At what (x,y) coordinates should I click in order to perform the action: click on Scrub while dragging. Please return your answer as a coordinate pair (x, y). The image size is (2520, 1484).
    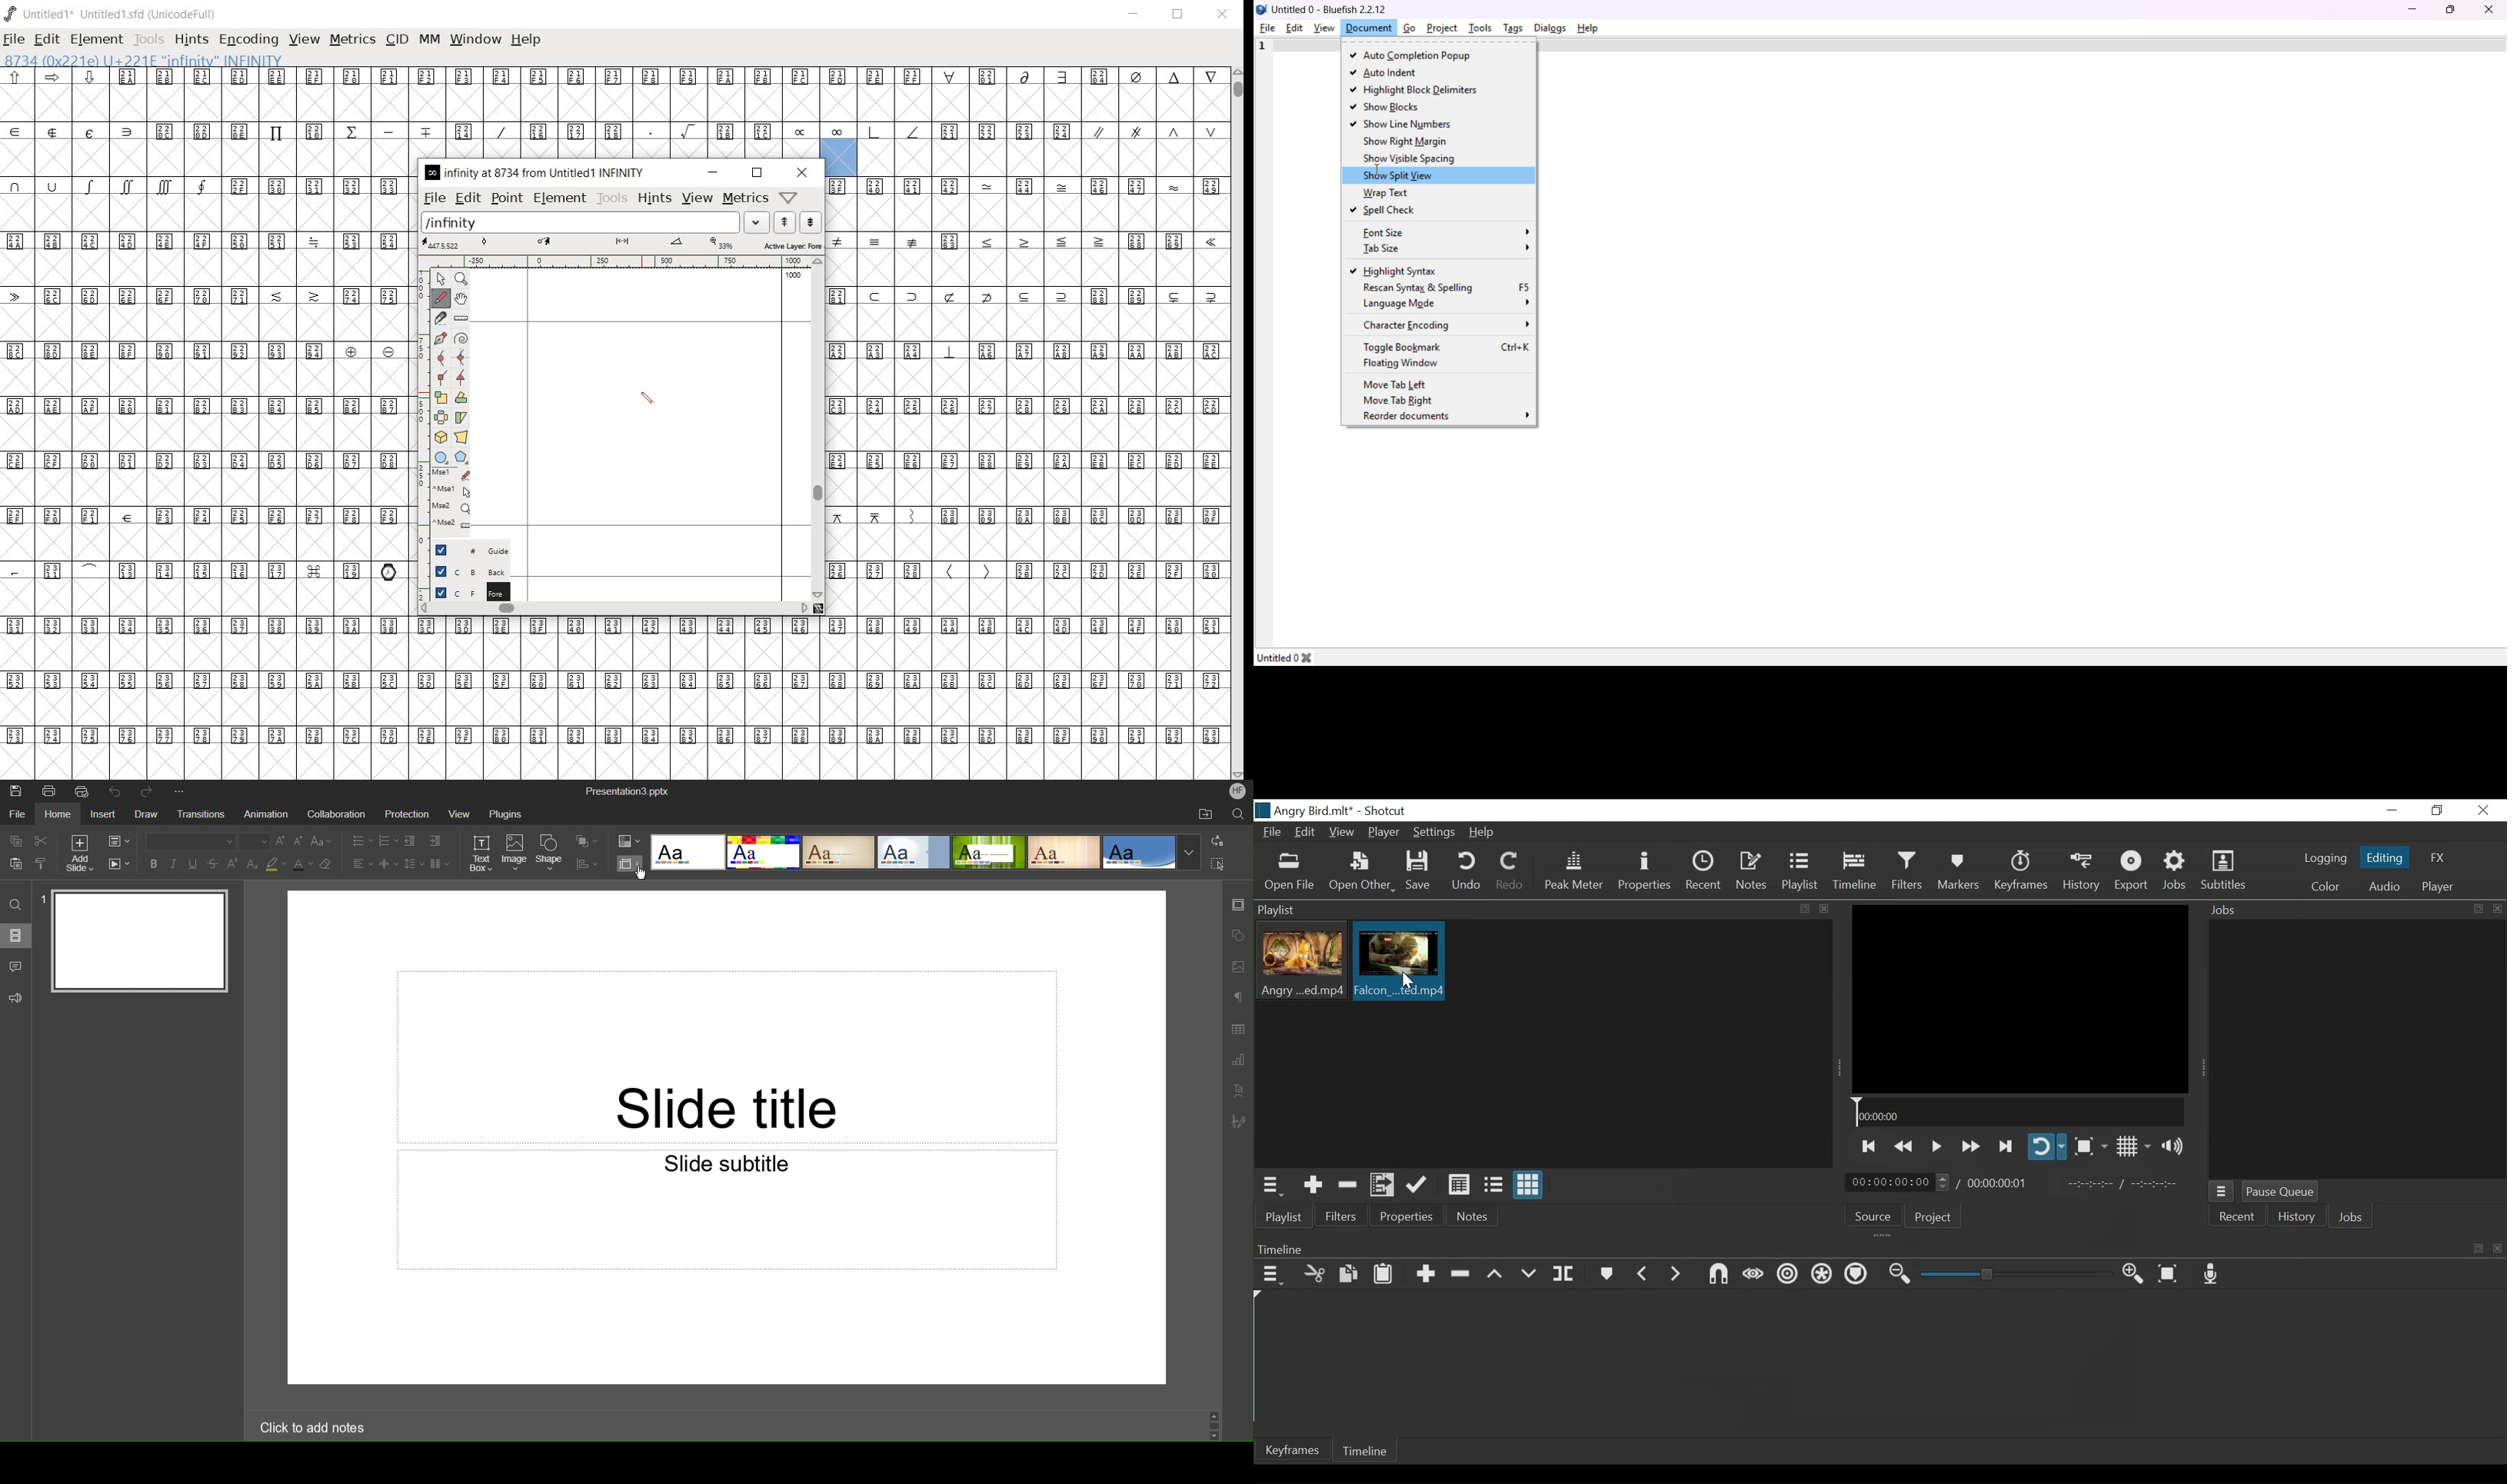
    Looking at the image, I should click on (1756, 1276).